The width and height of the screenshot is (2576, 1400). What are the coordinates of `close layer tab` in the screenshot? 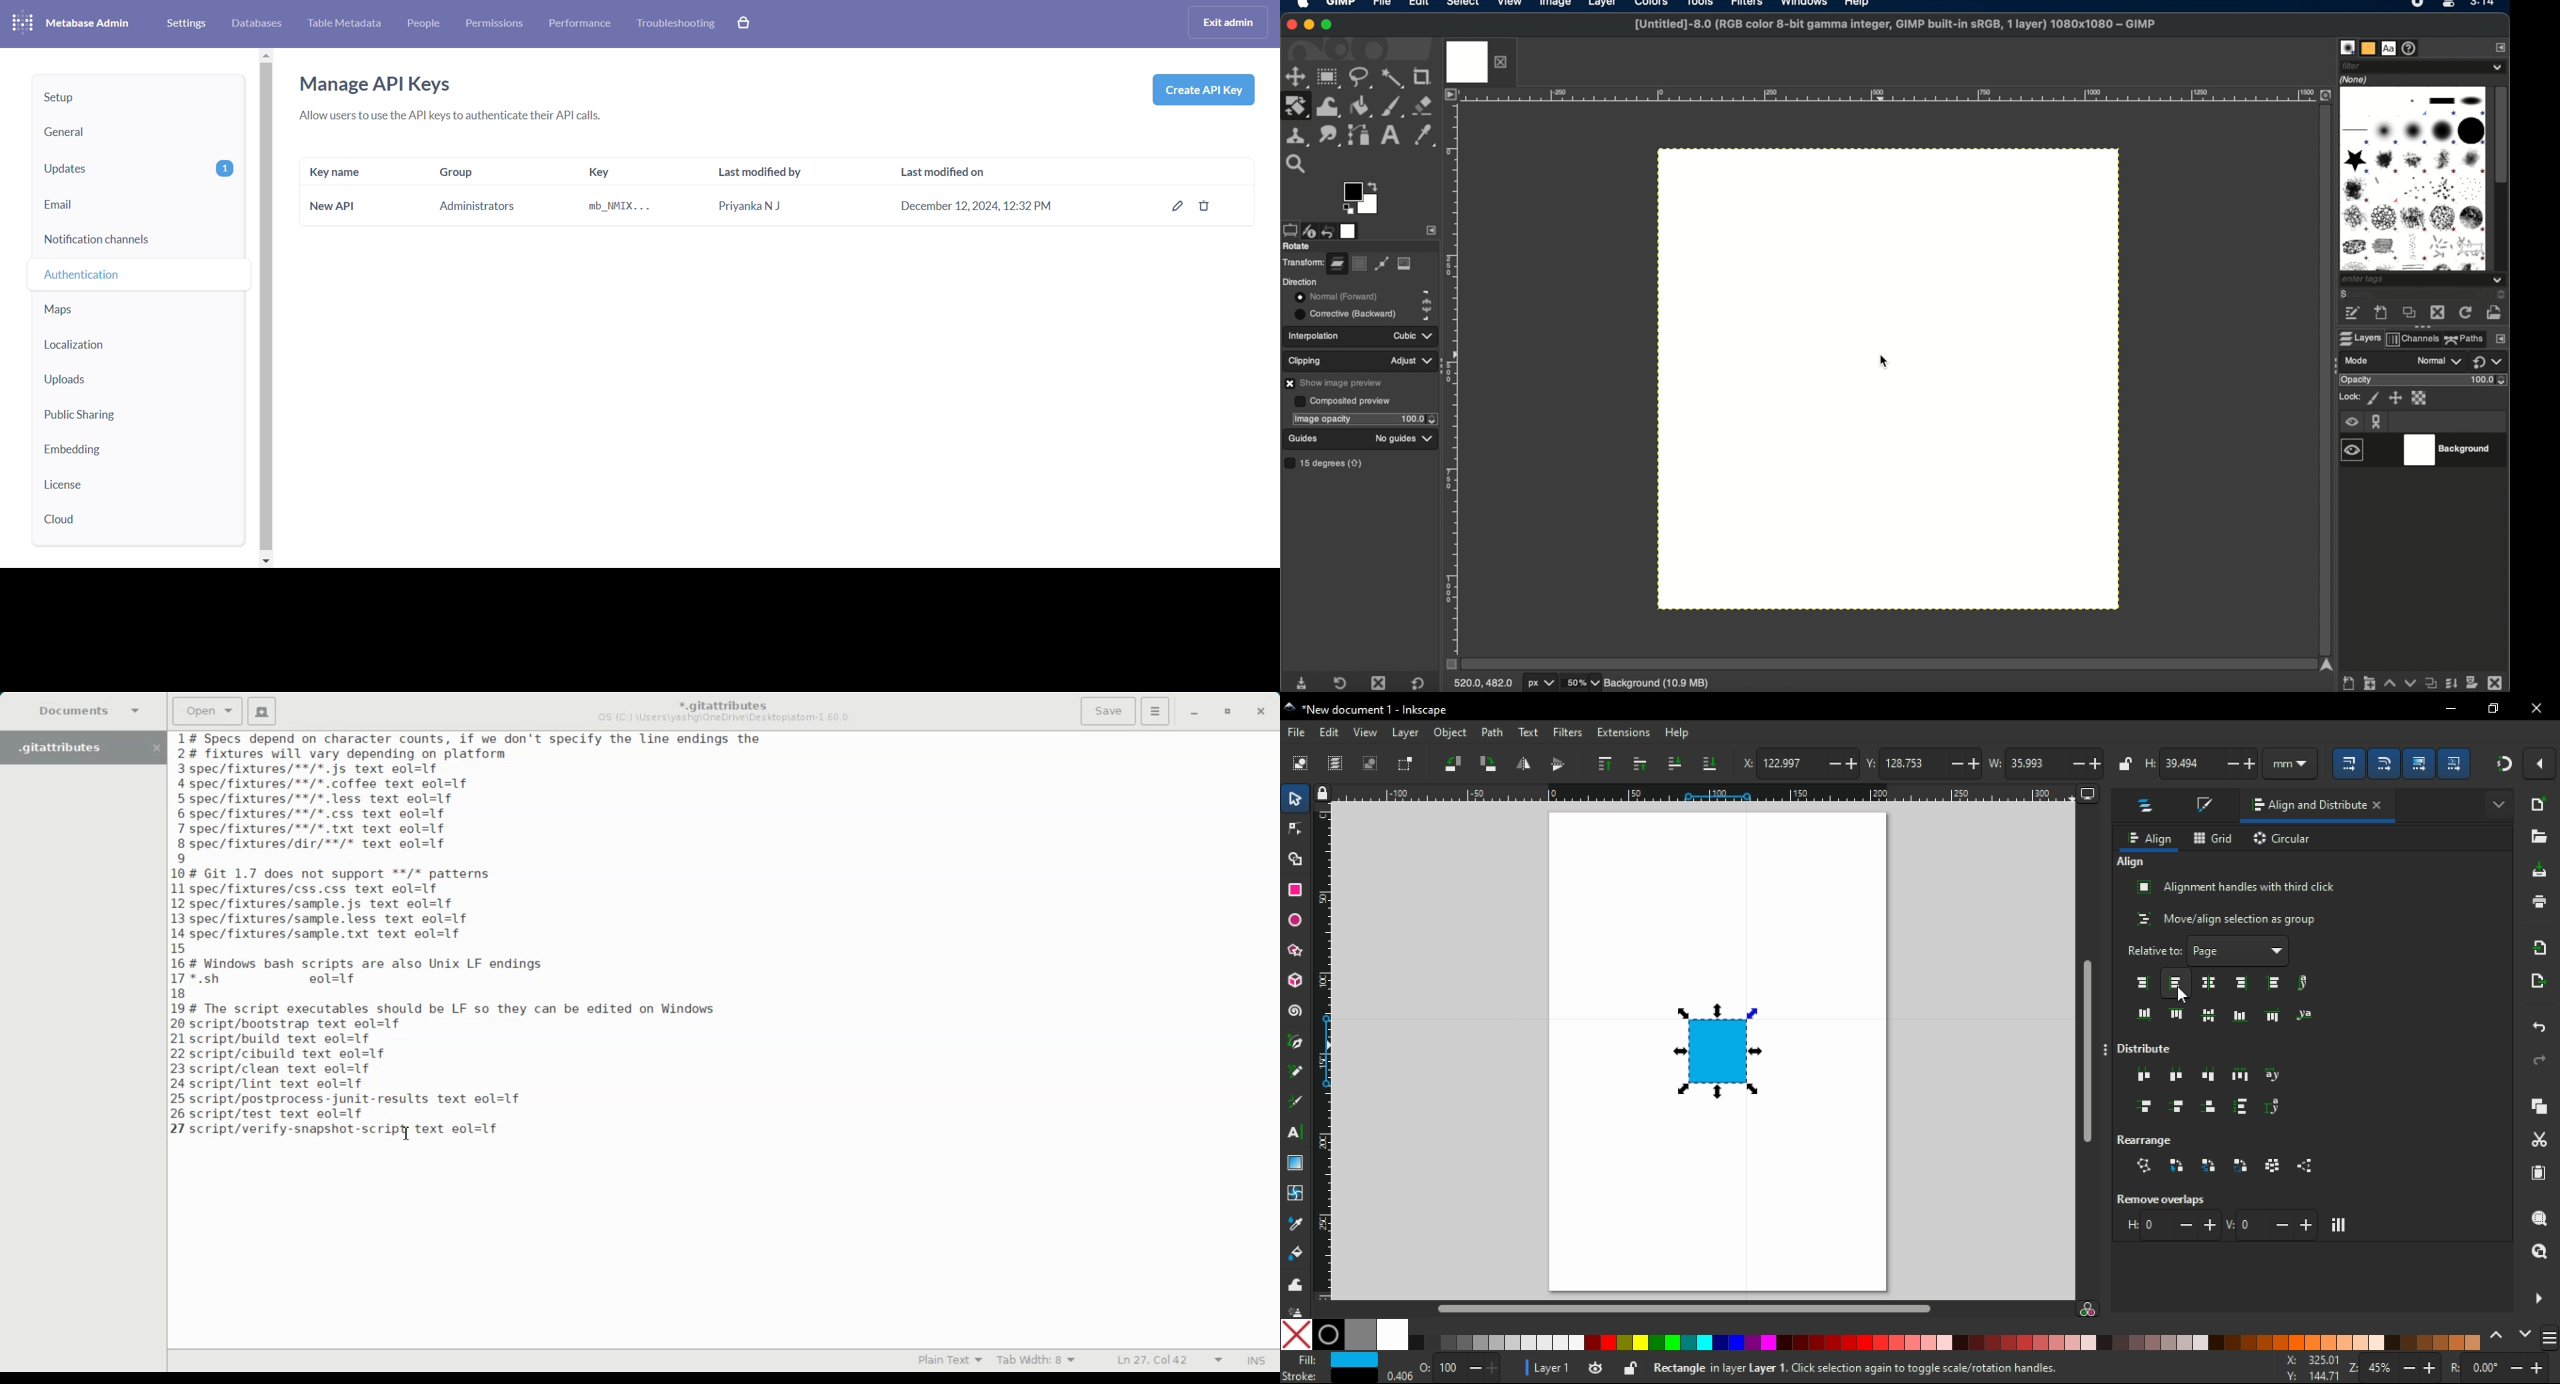 It's located at (1504, 61).